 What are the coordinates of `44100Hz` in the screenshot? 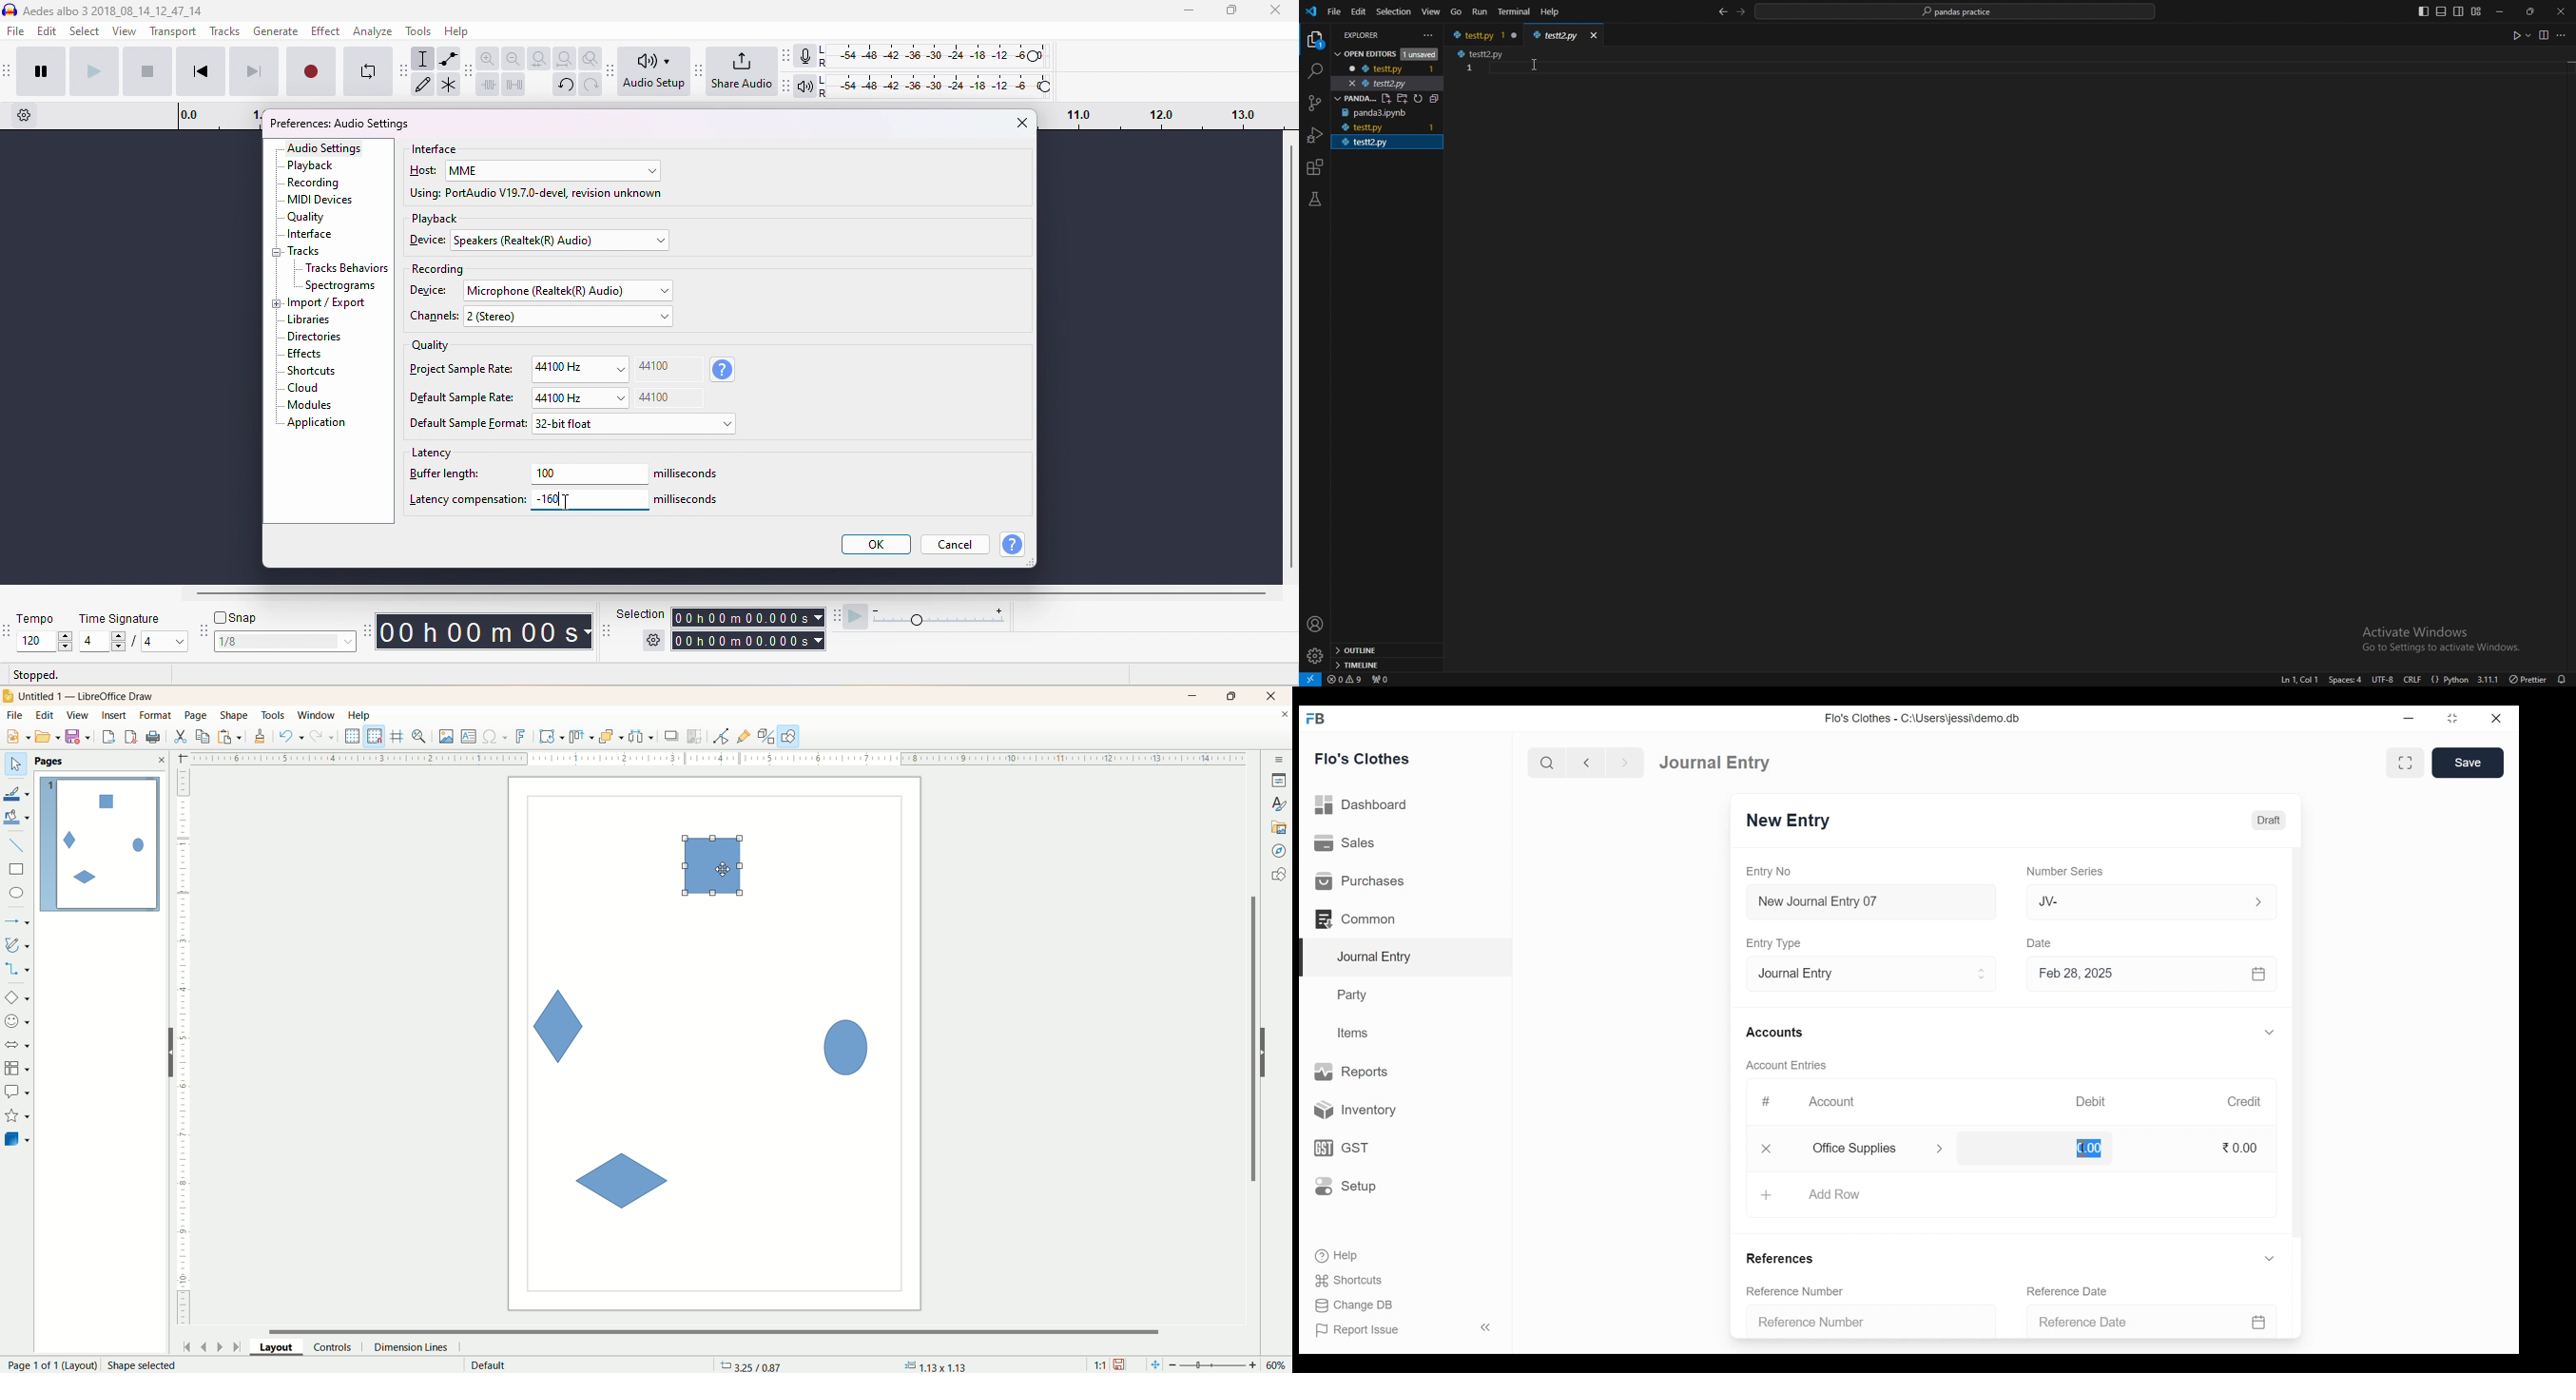 It's located at (578, 369).